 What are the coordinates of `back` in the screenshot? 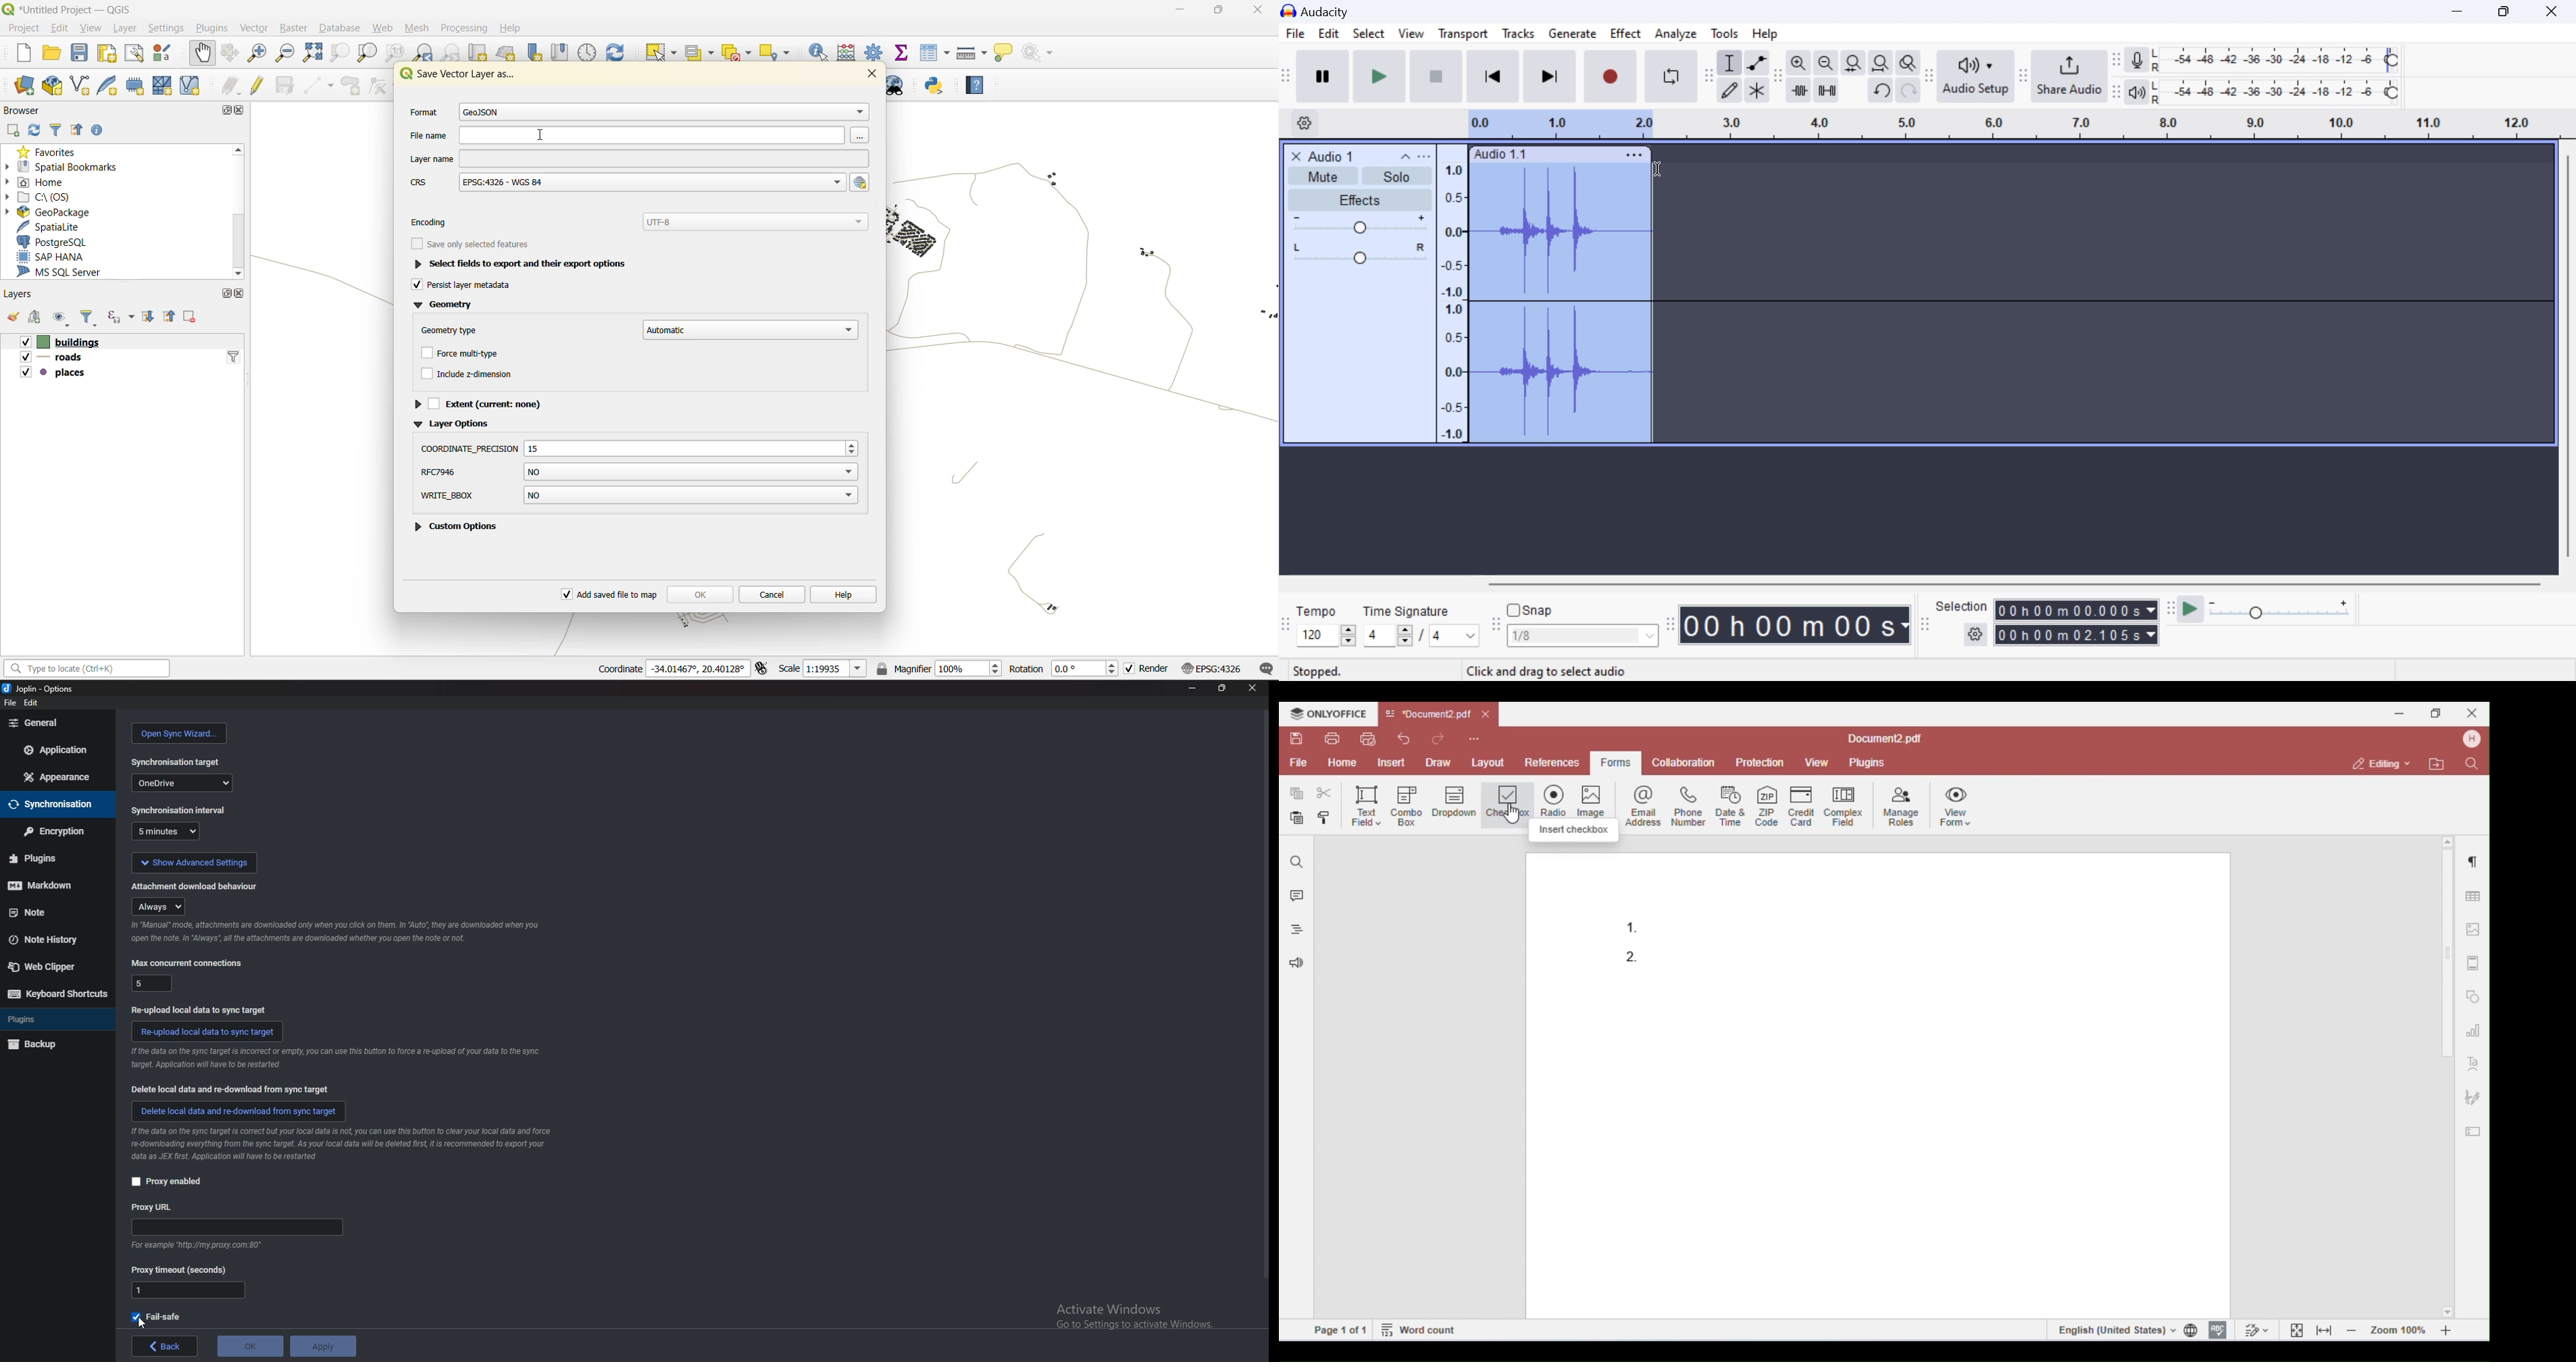 It's located at (167, 1347).